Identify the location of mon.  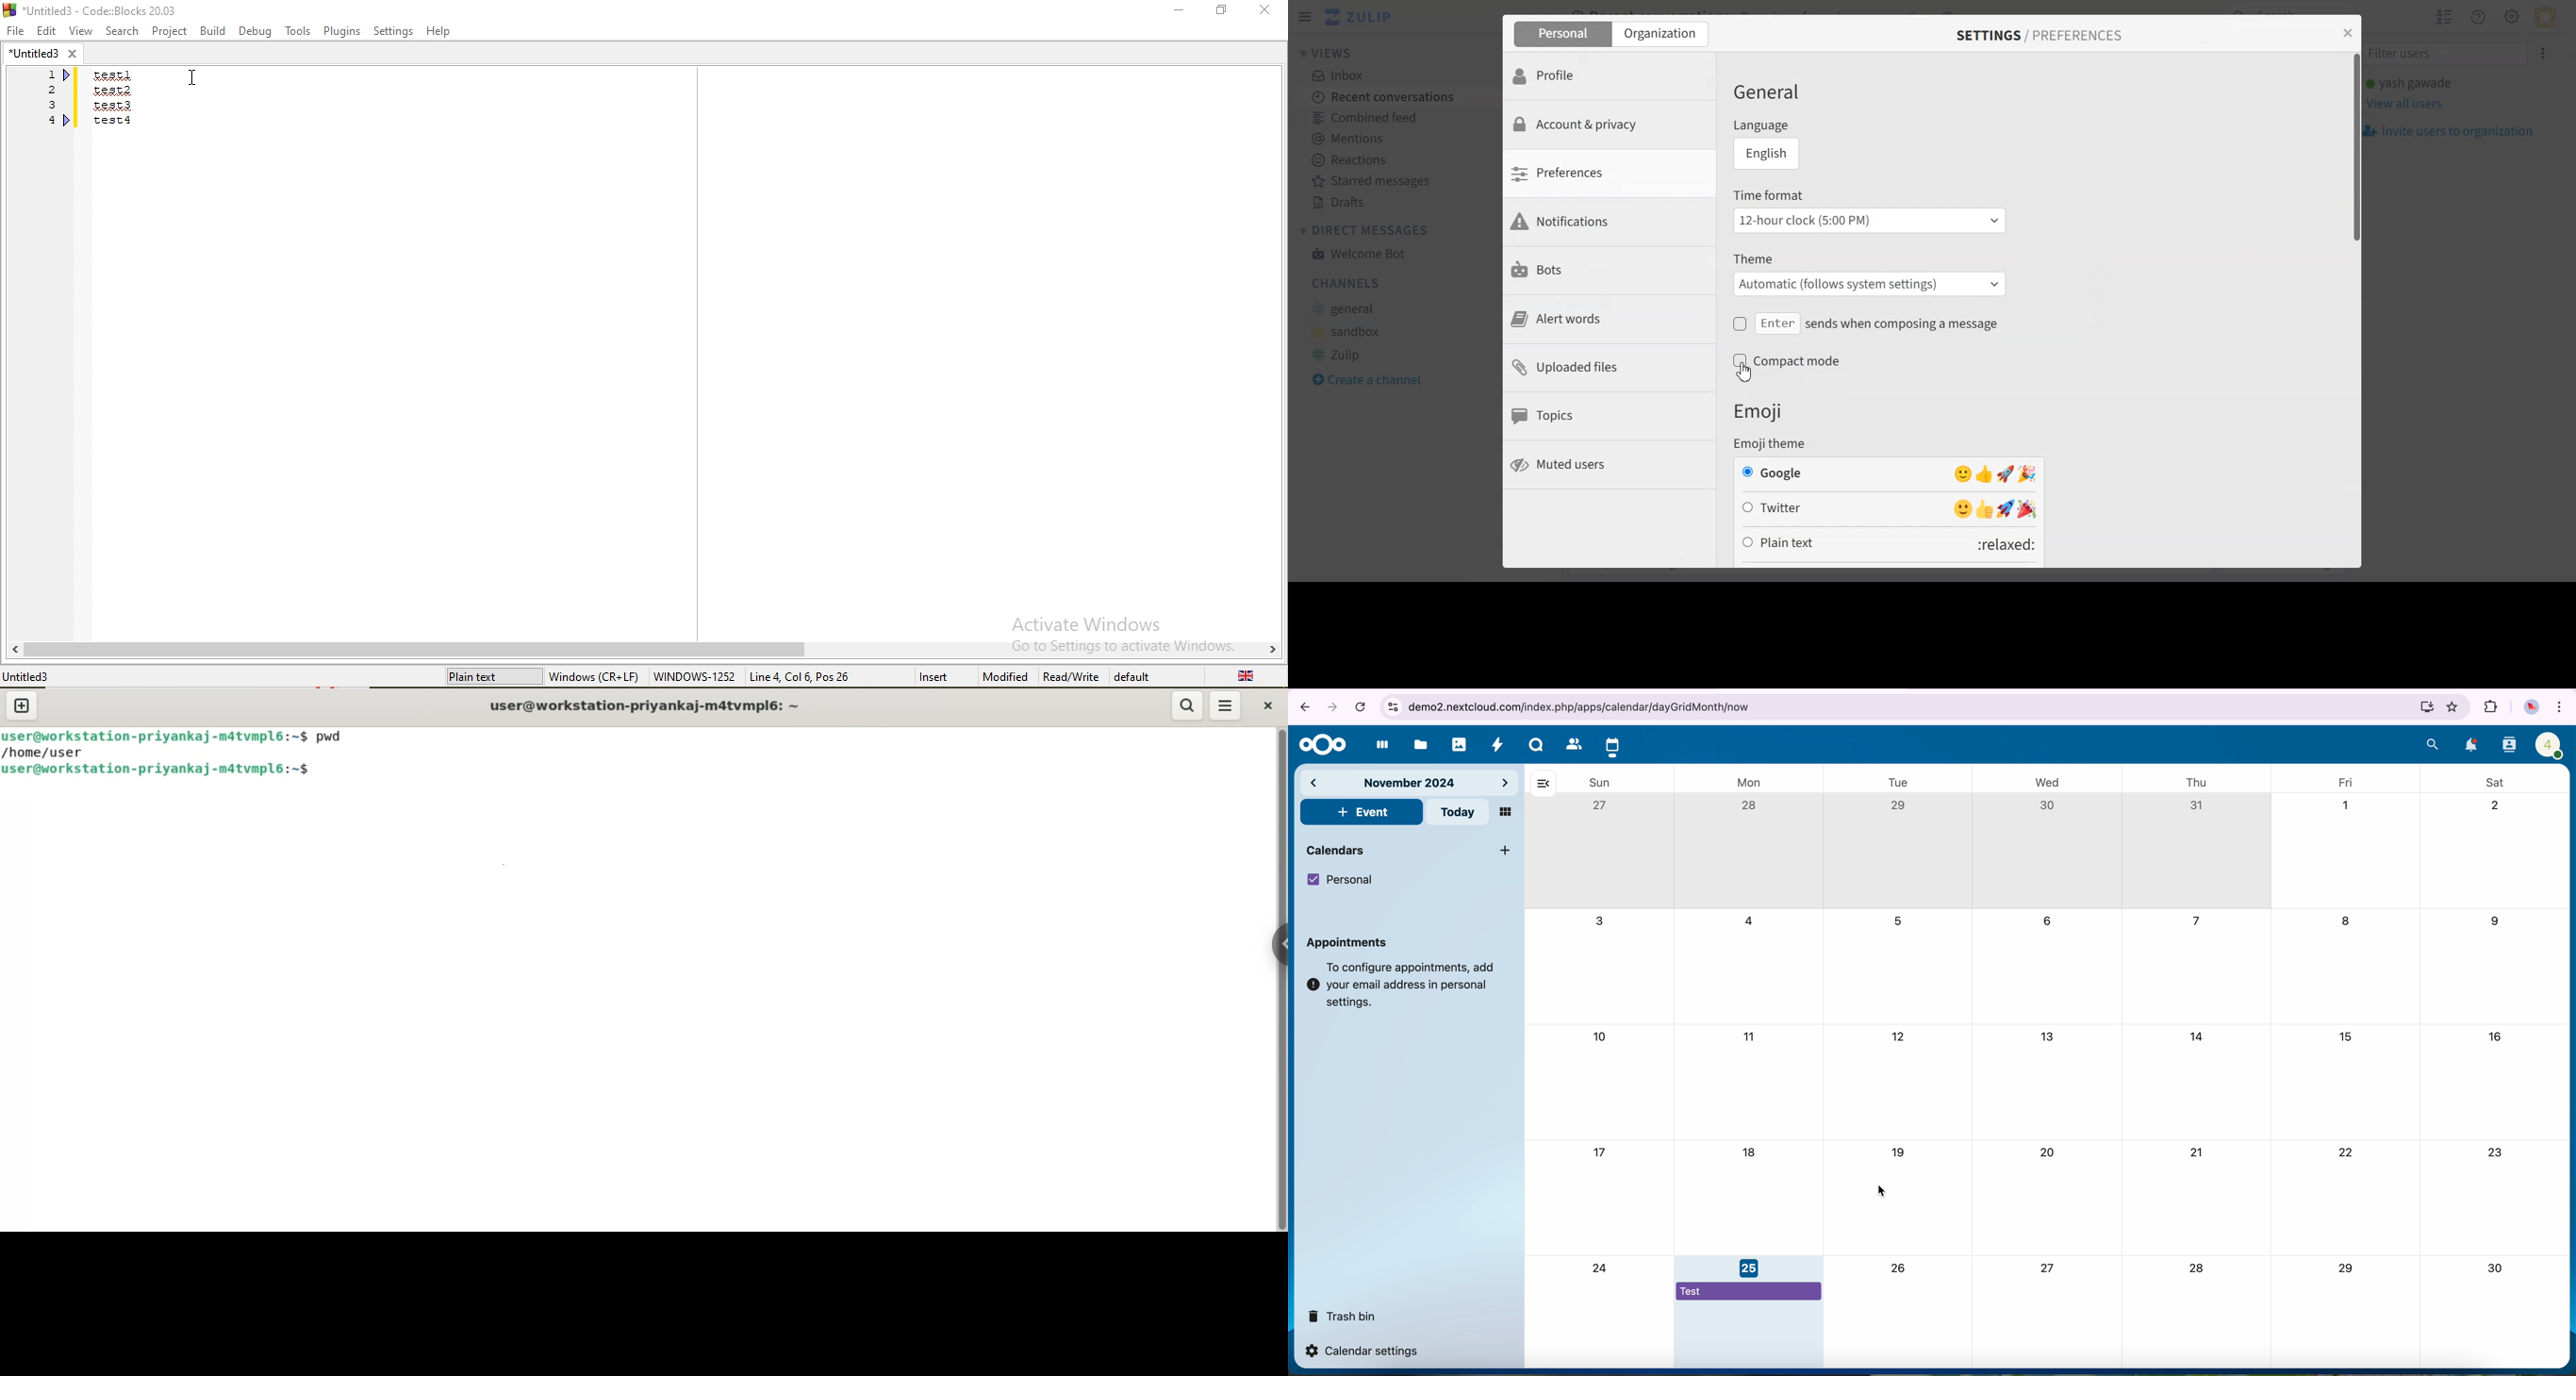
(1751, 782).